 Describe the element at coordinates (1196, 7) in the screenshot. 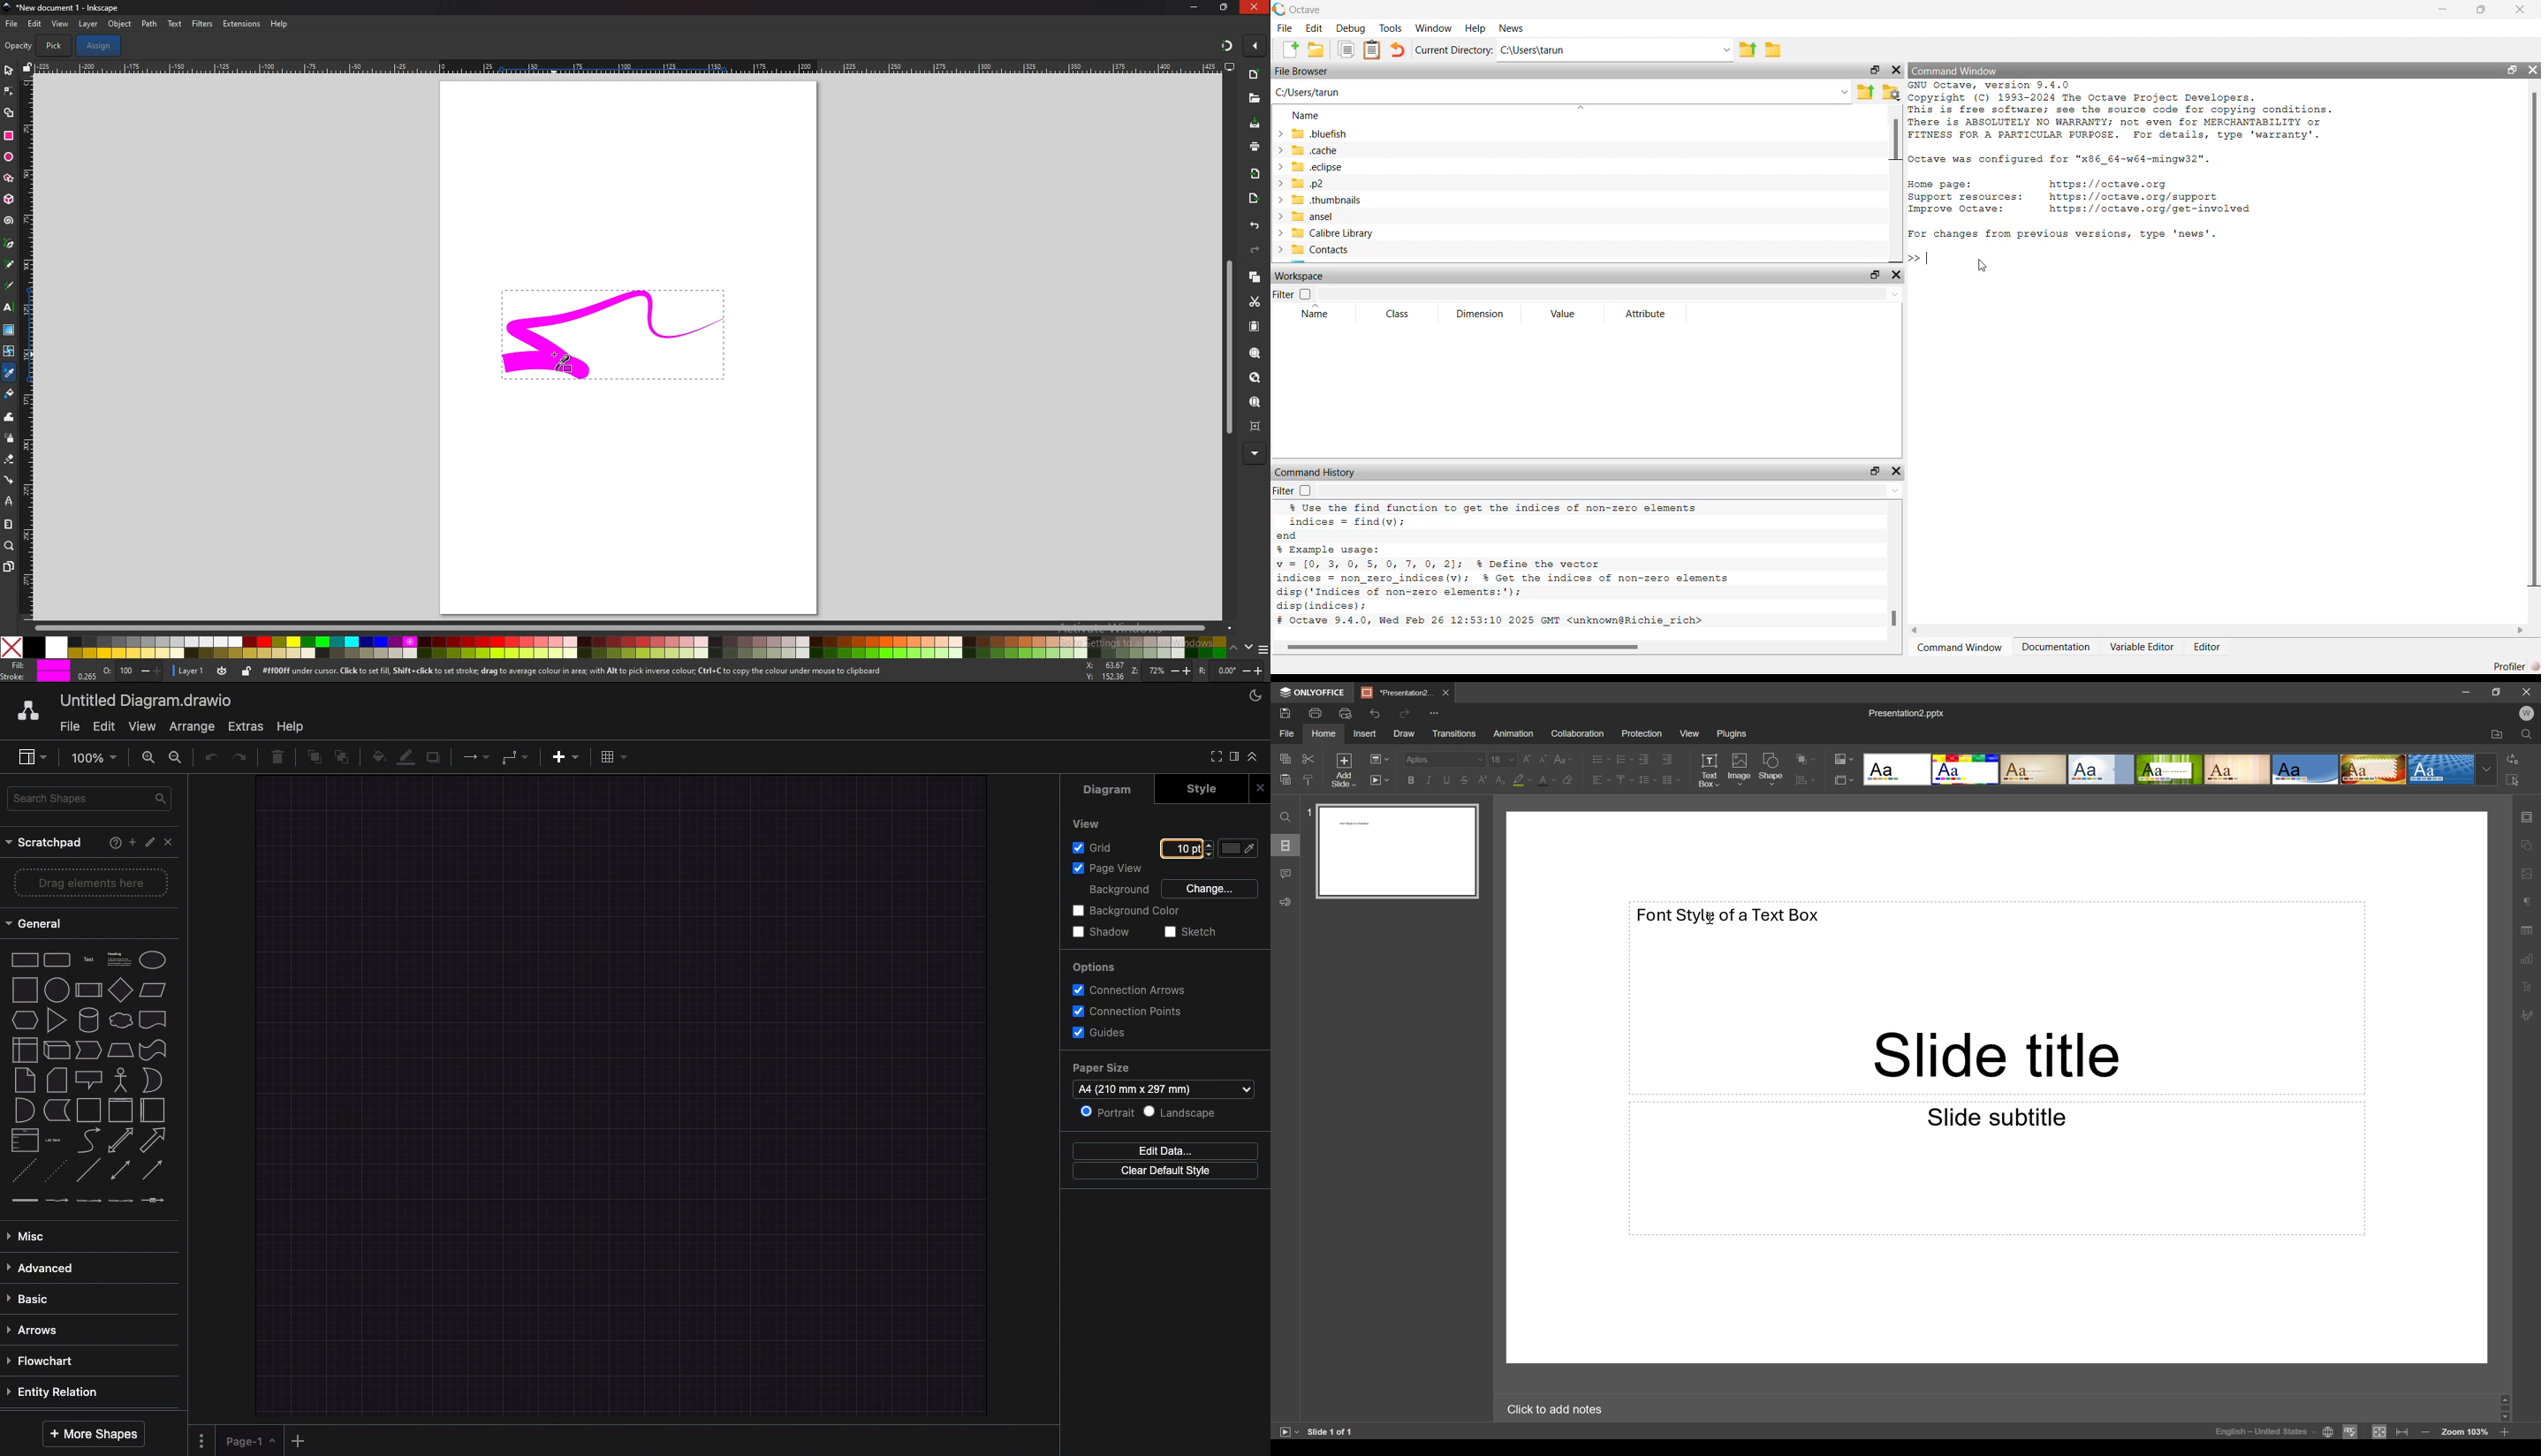

I see `minimize` at that location.